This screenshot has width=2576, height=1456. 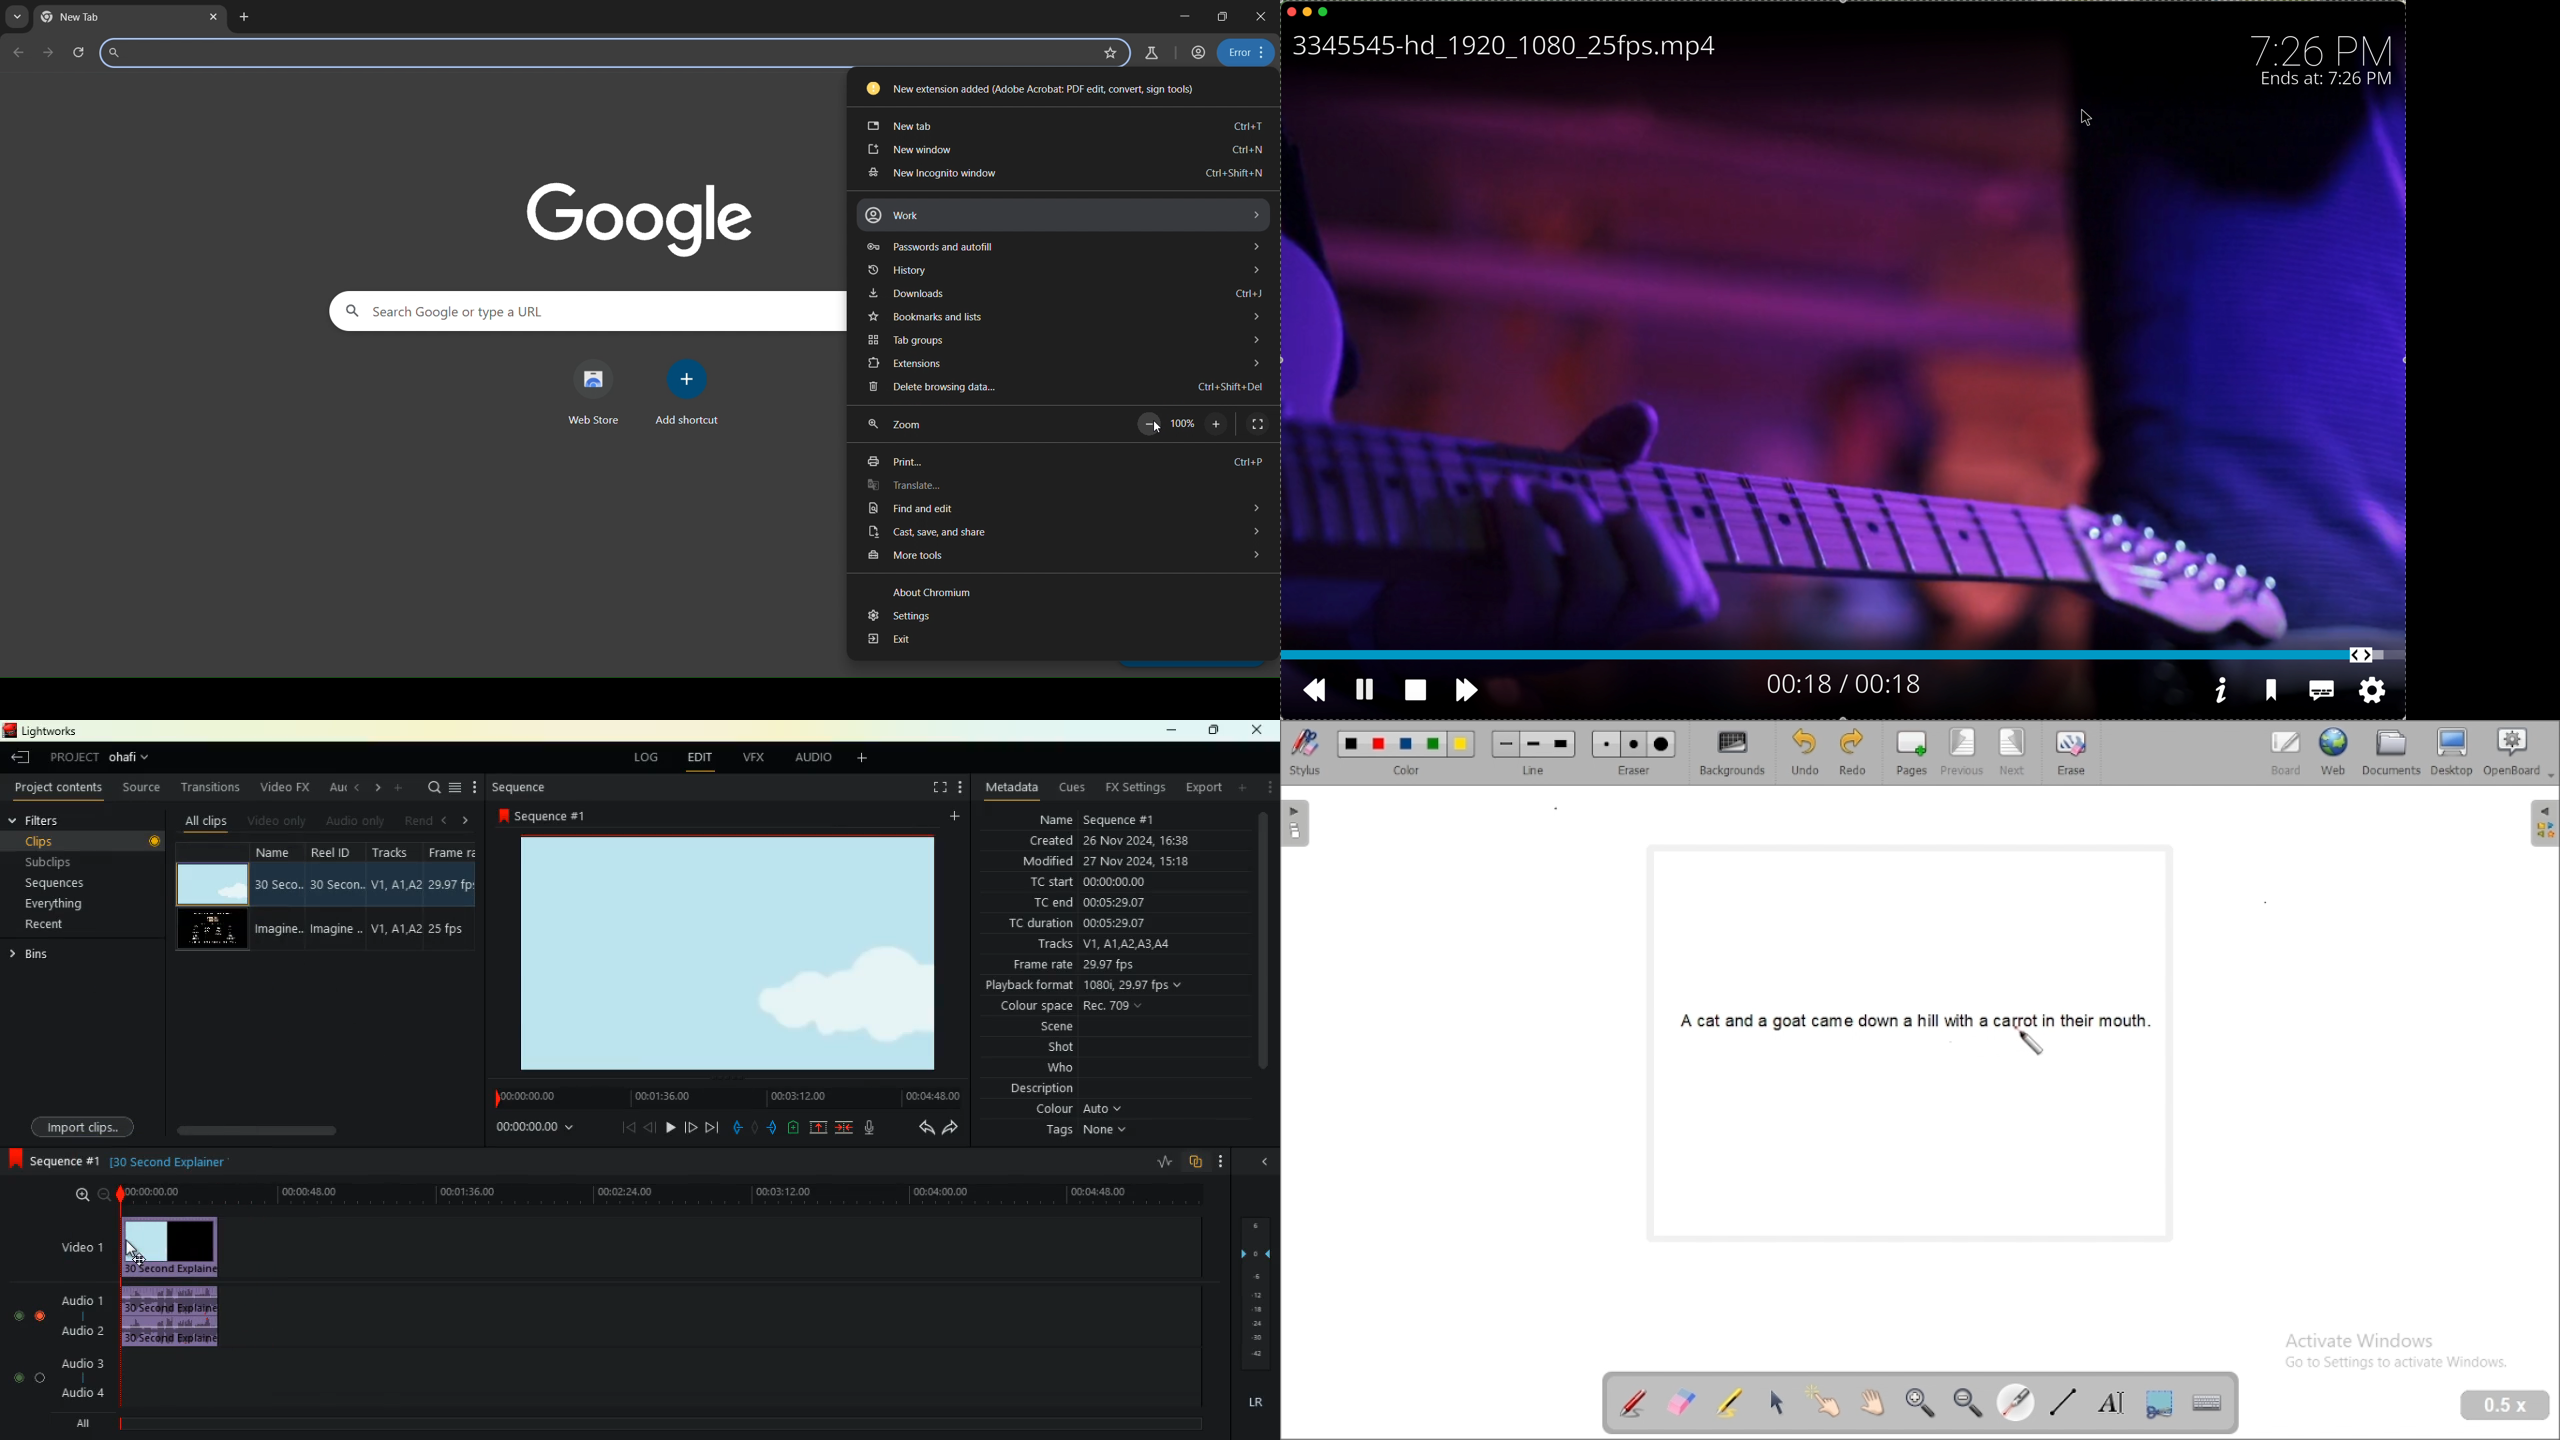 I want to click on timeline, so click(x=657, y=1424).